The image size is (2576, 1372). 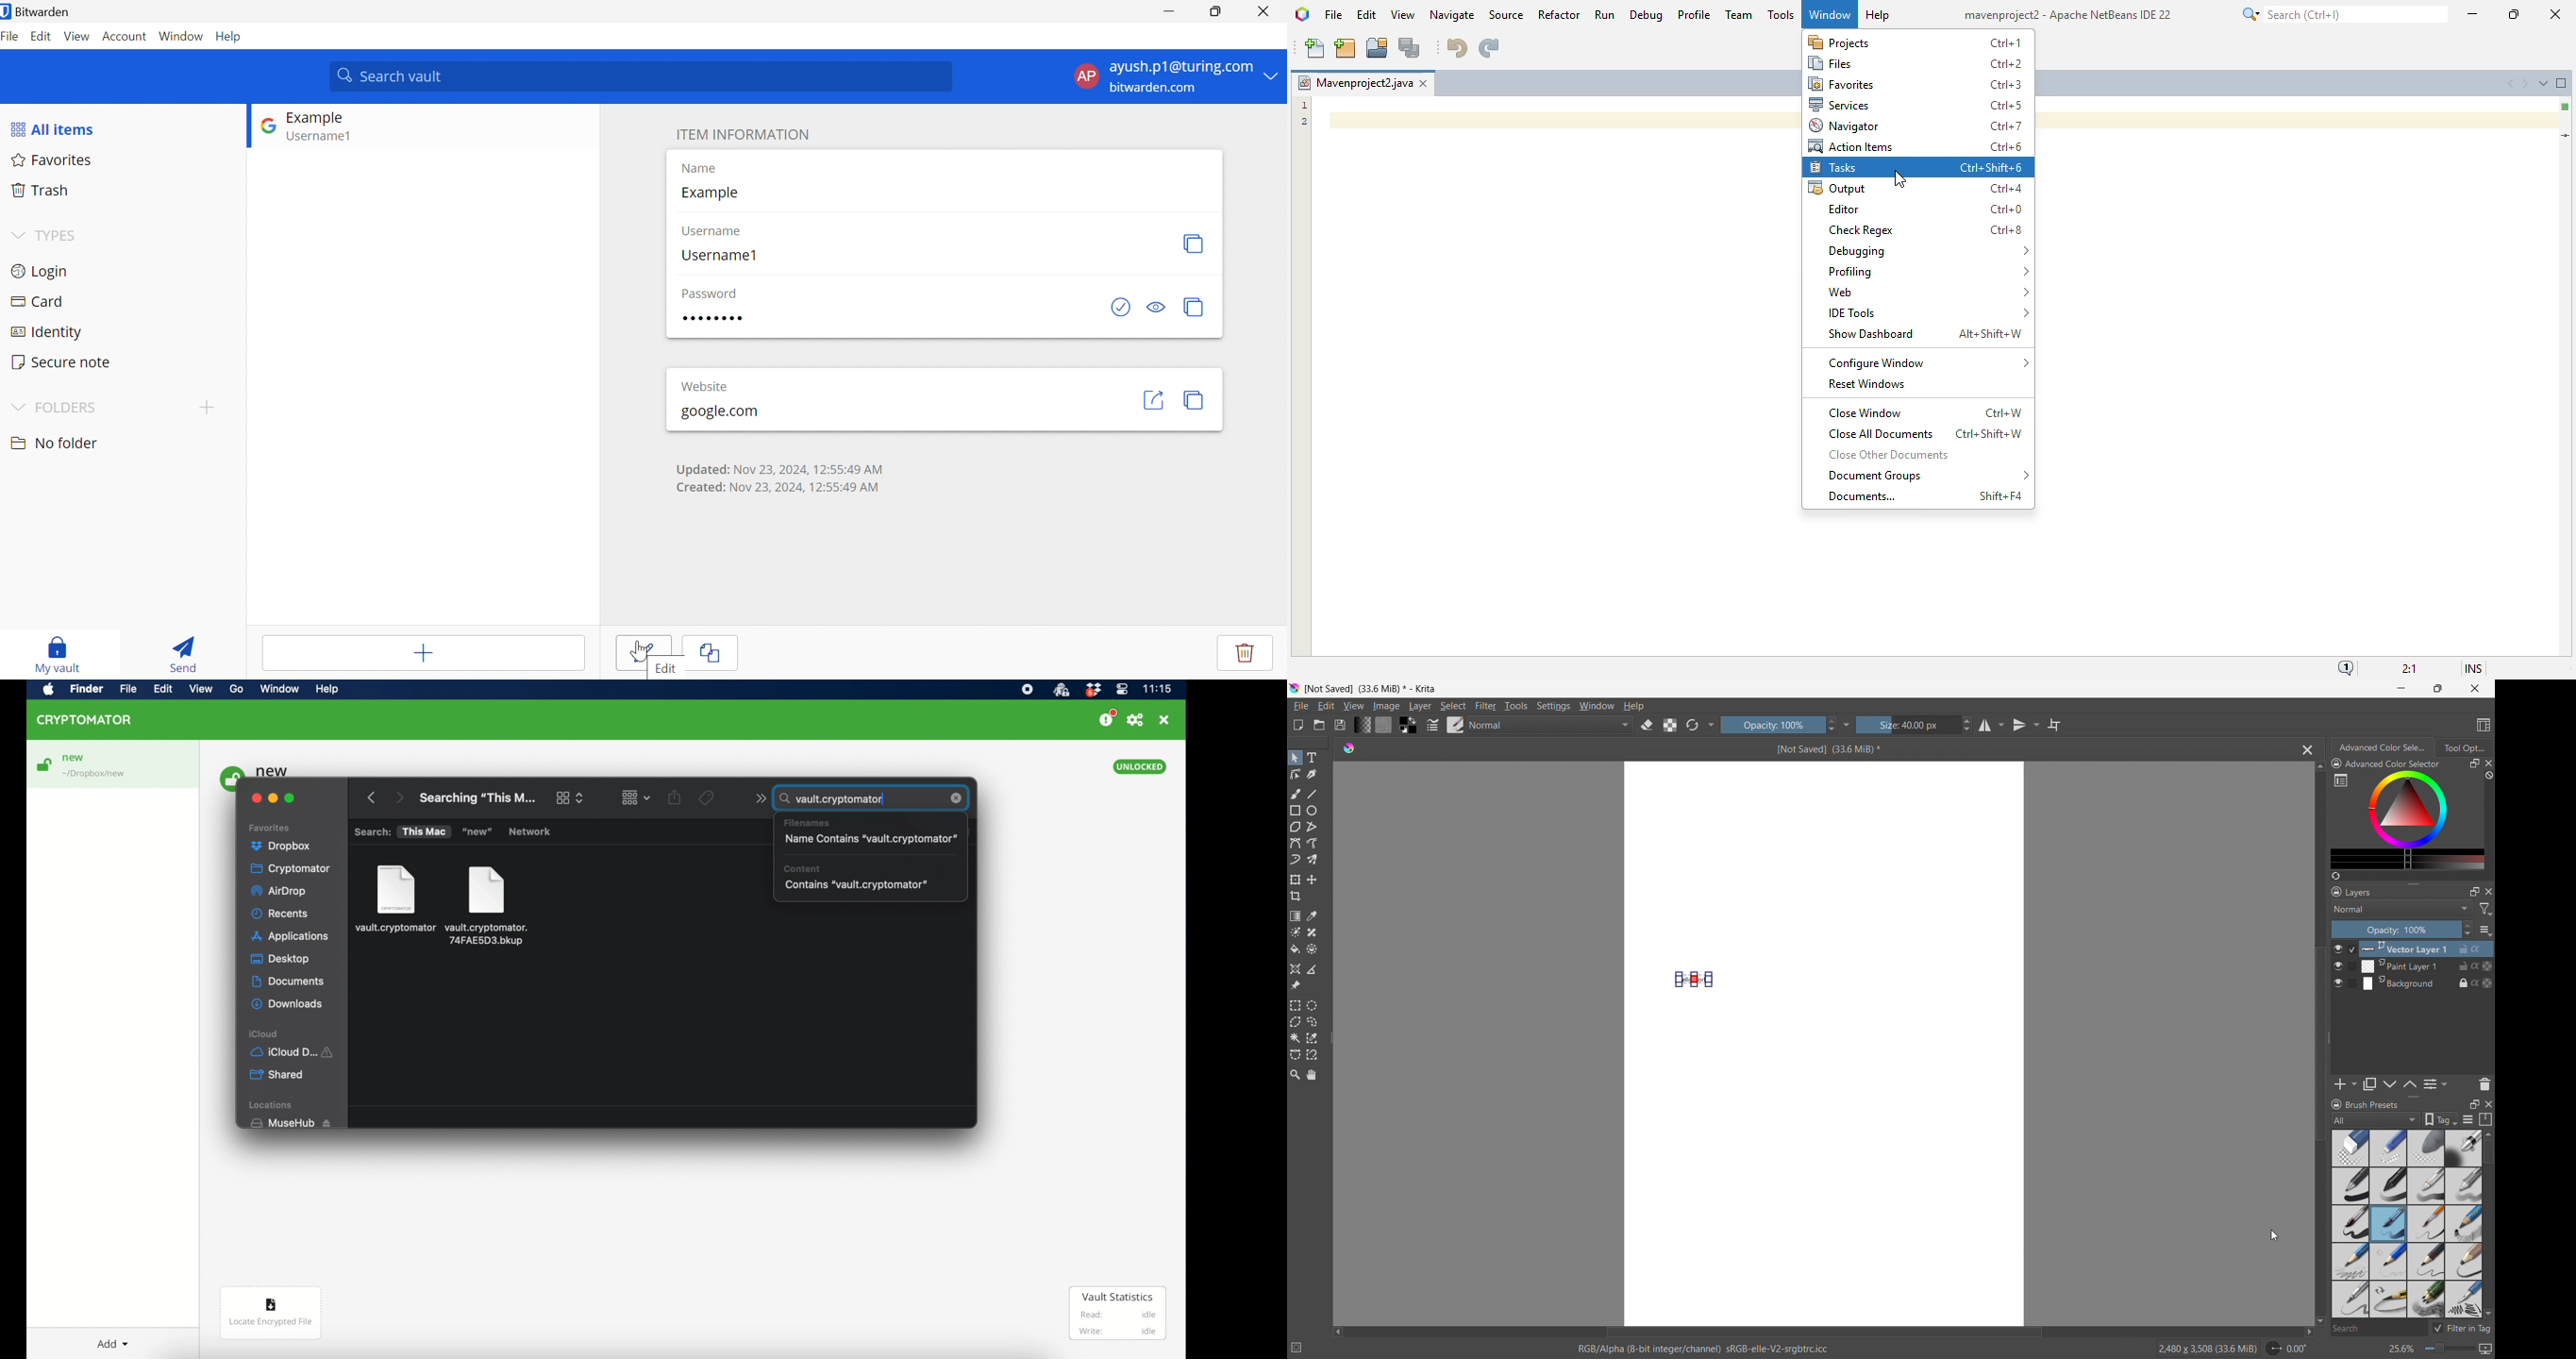 What do you see at coordinates (1517, 706) in the screenshot?
I see `tools` at bounding box center [1517, 706].